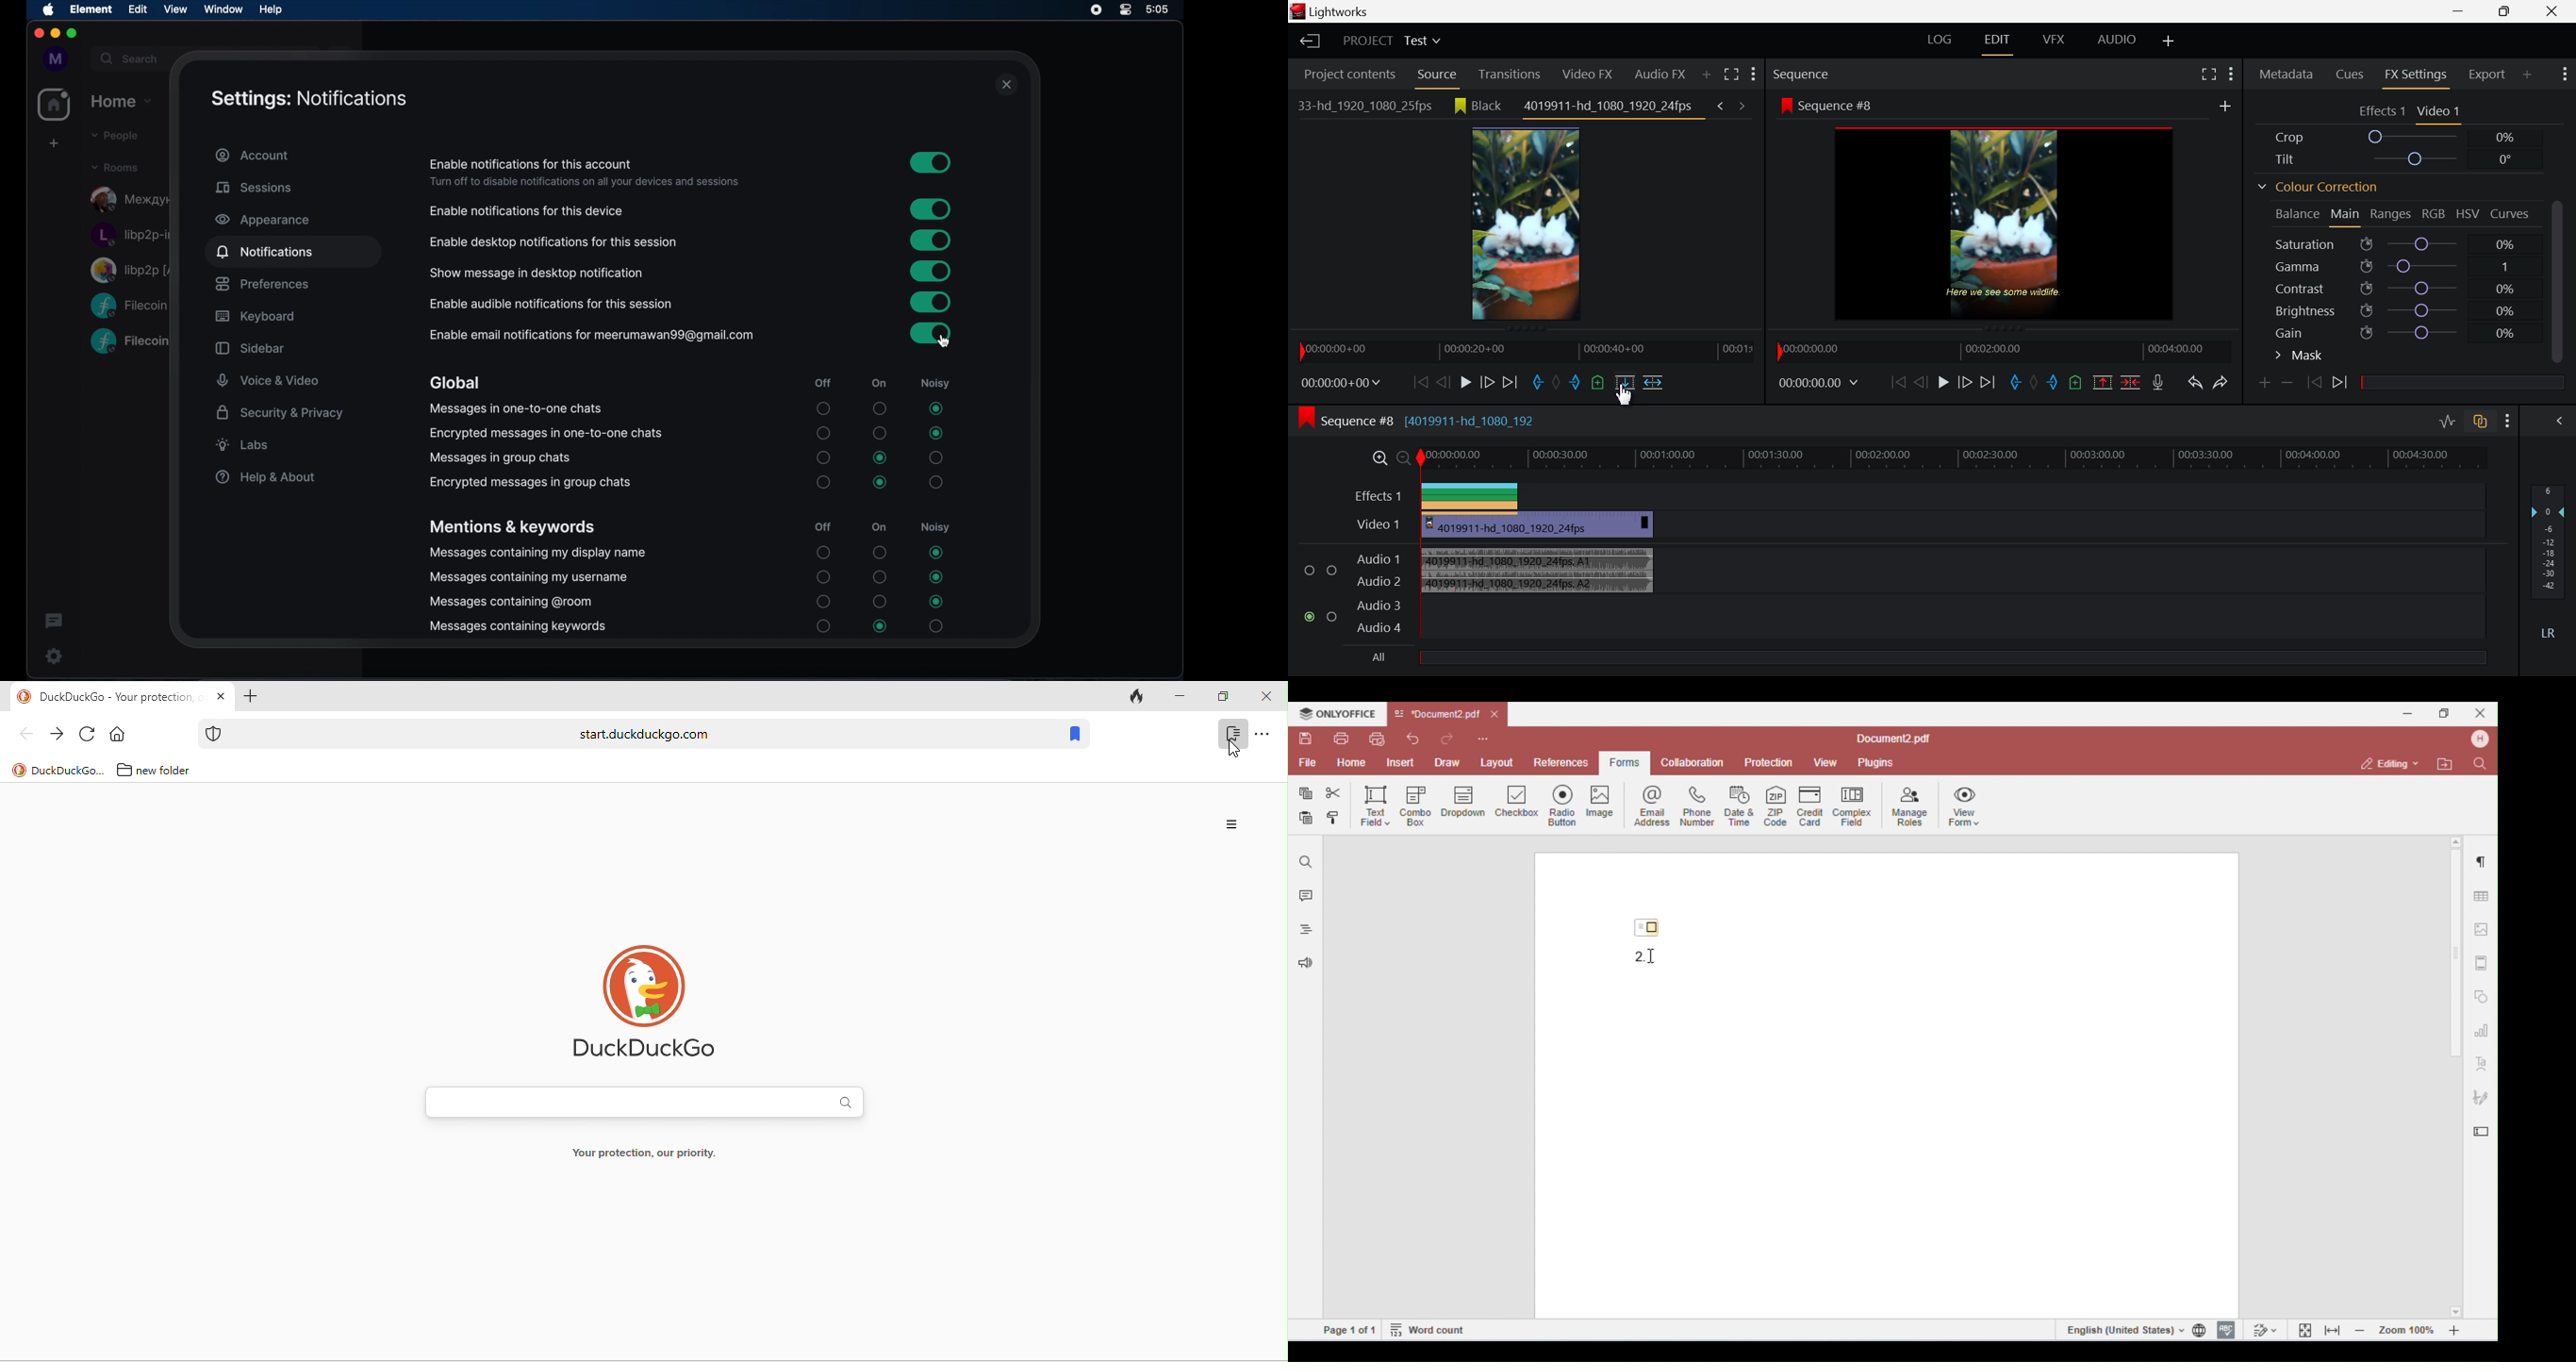 Image resolution: width=2576 pixels, height=1372 pixels. Describe the element at coordinates (1126, 10) in the screenshot. I see `control center` at that location.